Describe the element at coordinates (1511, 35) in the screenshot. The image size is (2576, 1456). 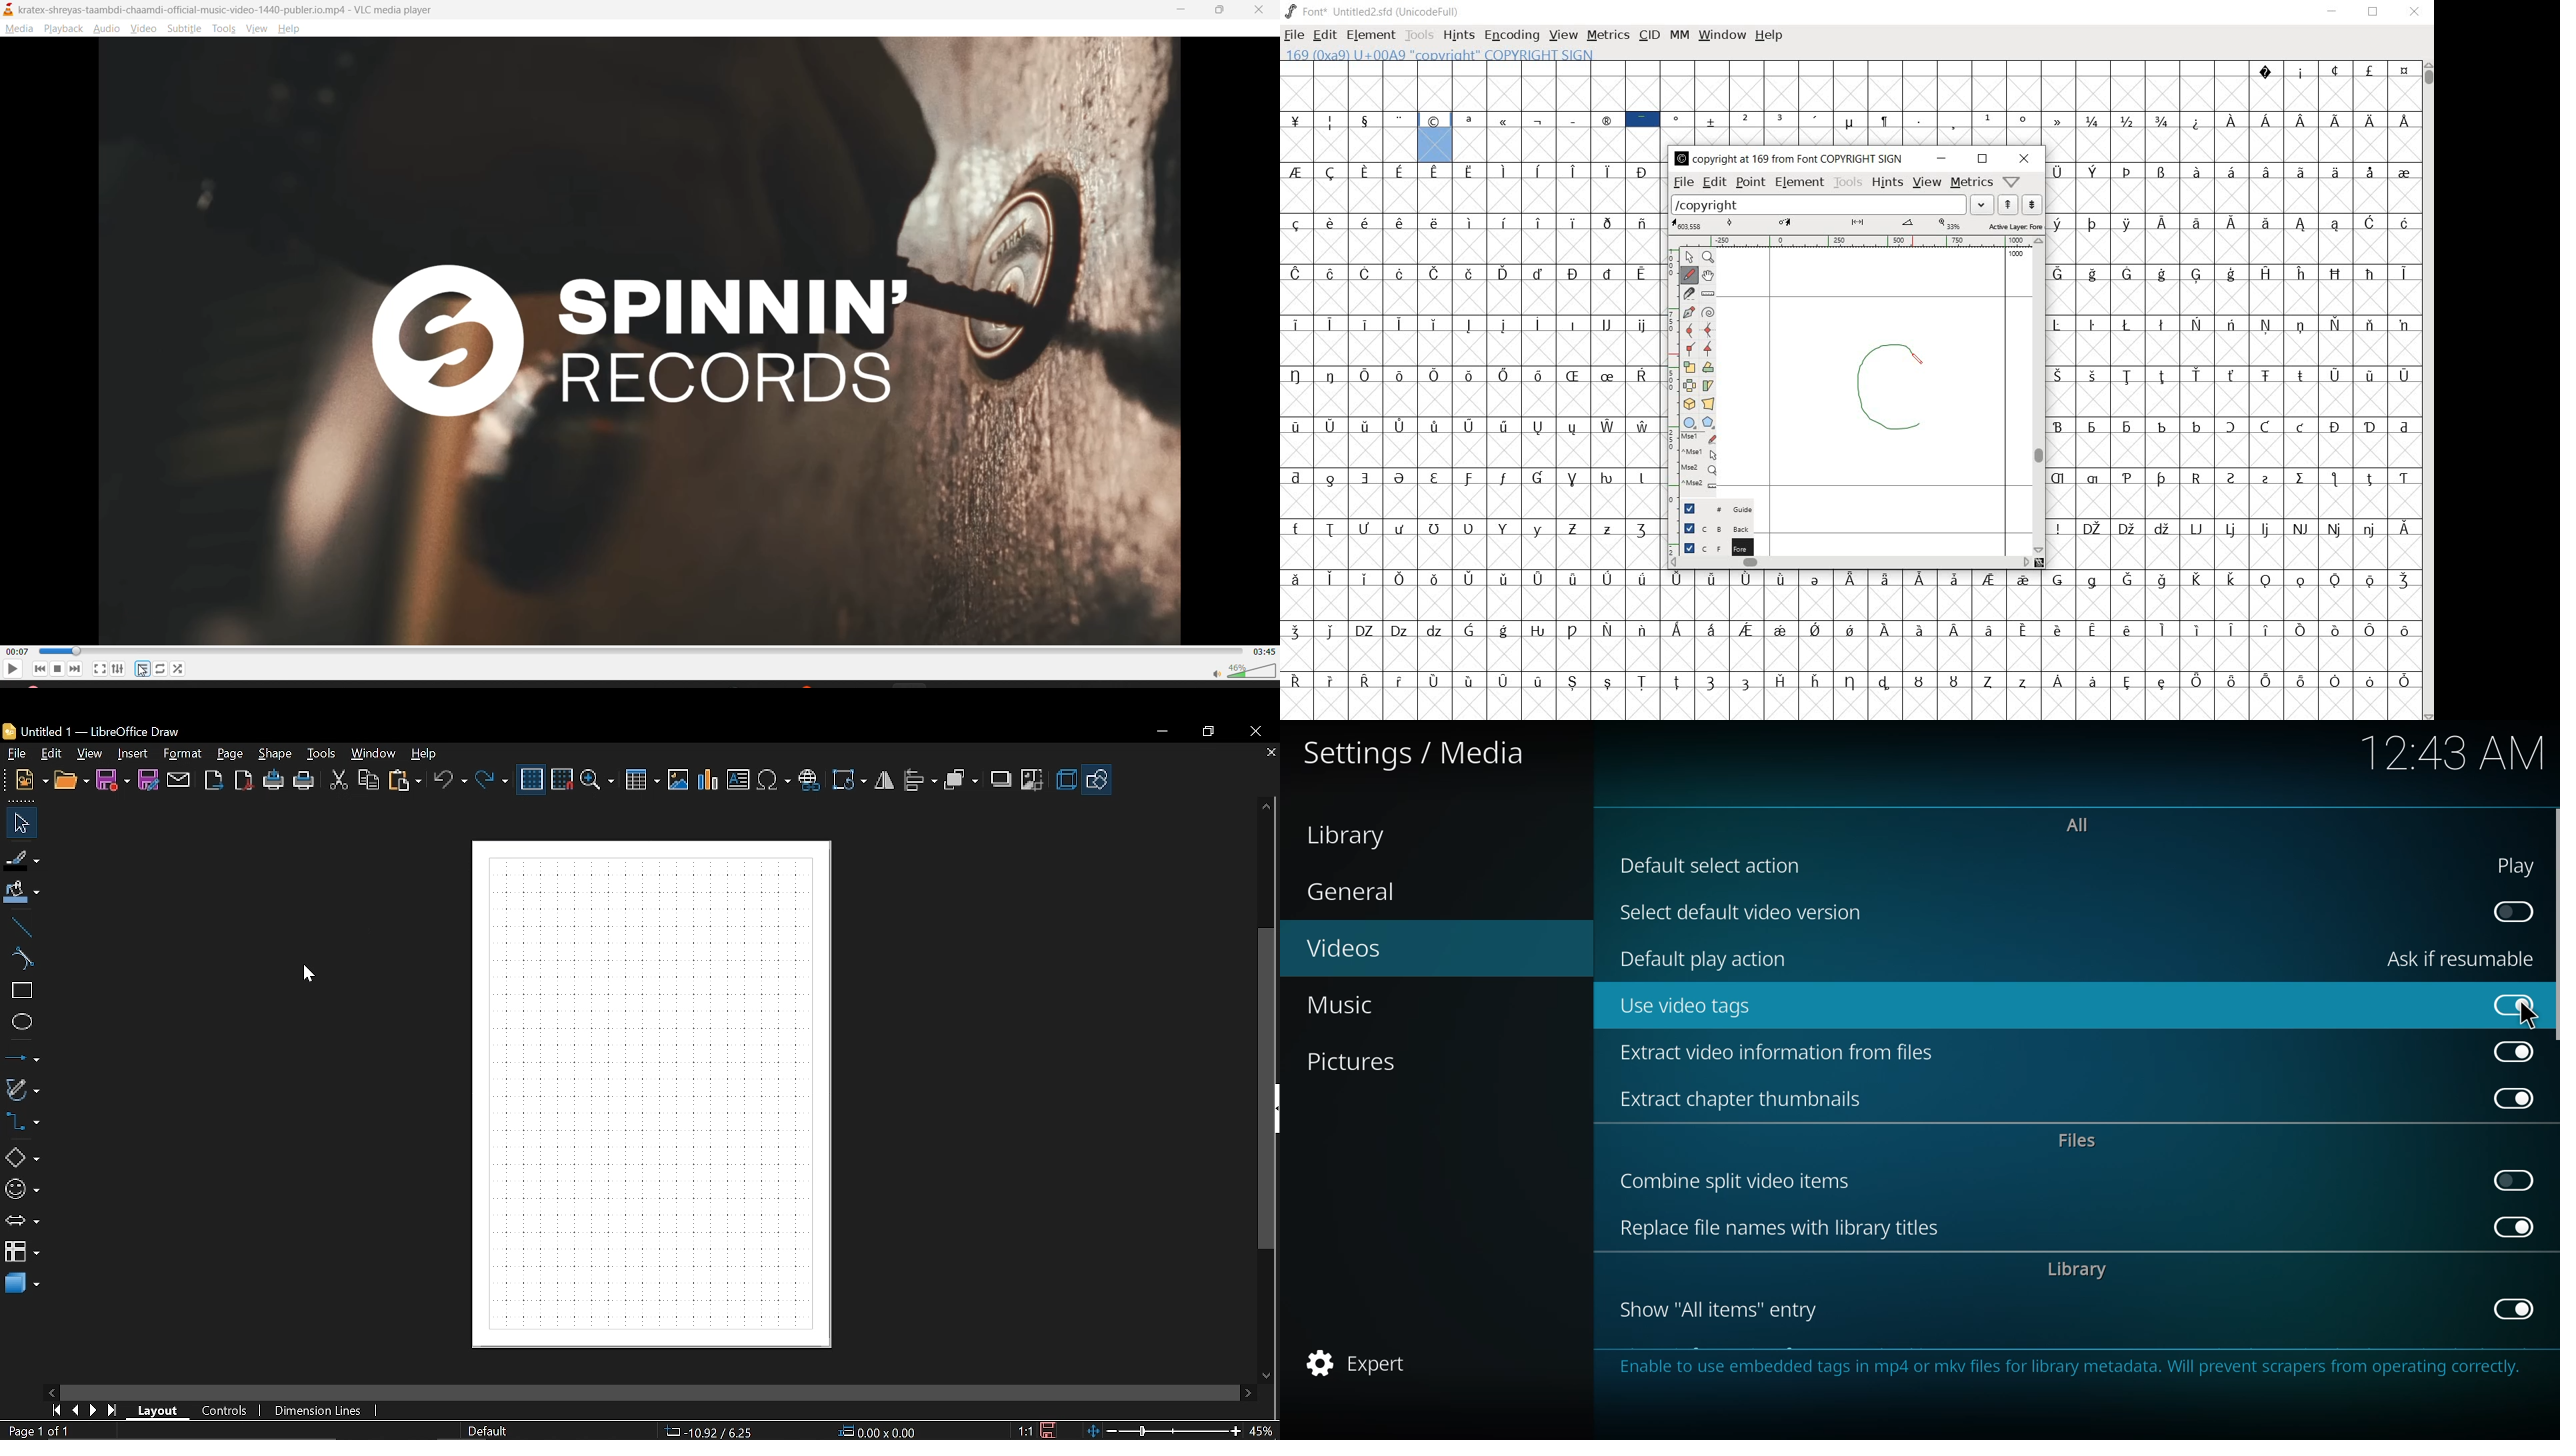
I see `Encoding` at that location.